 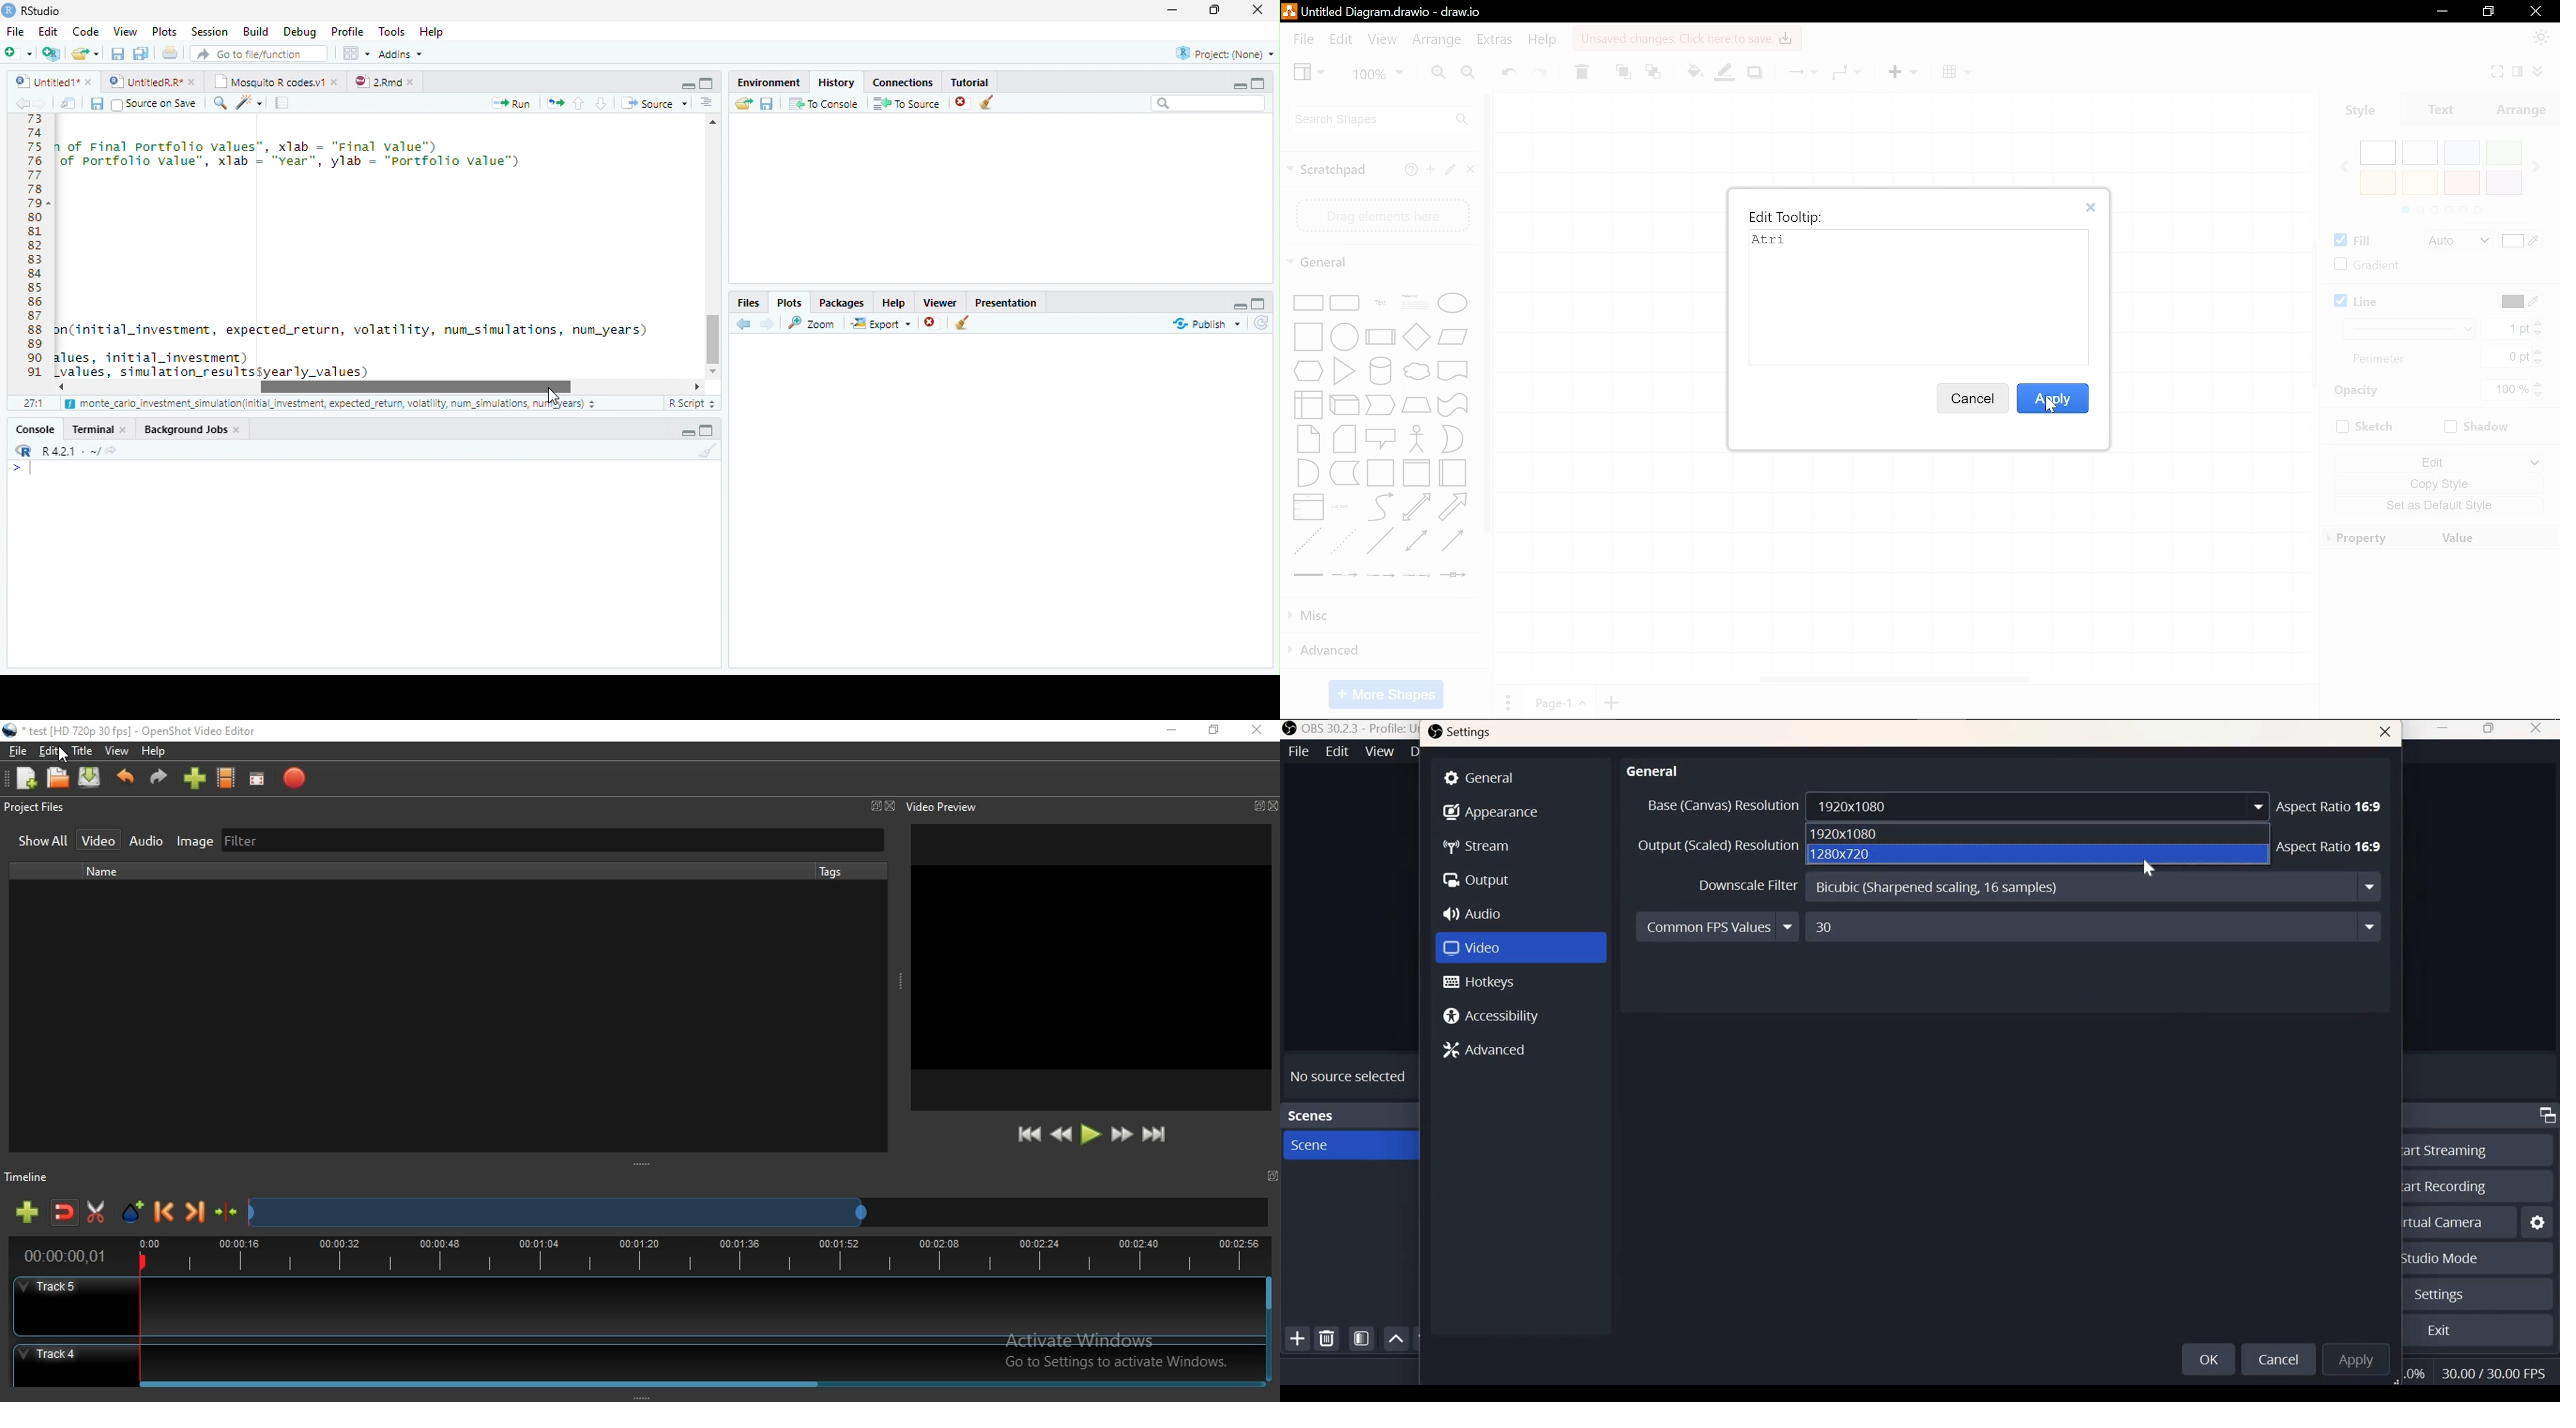 What do you see at coordinates (1257, 806) in the screenshot?
I see `window` at bounding box center [1257, 806].